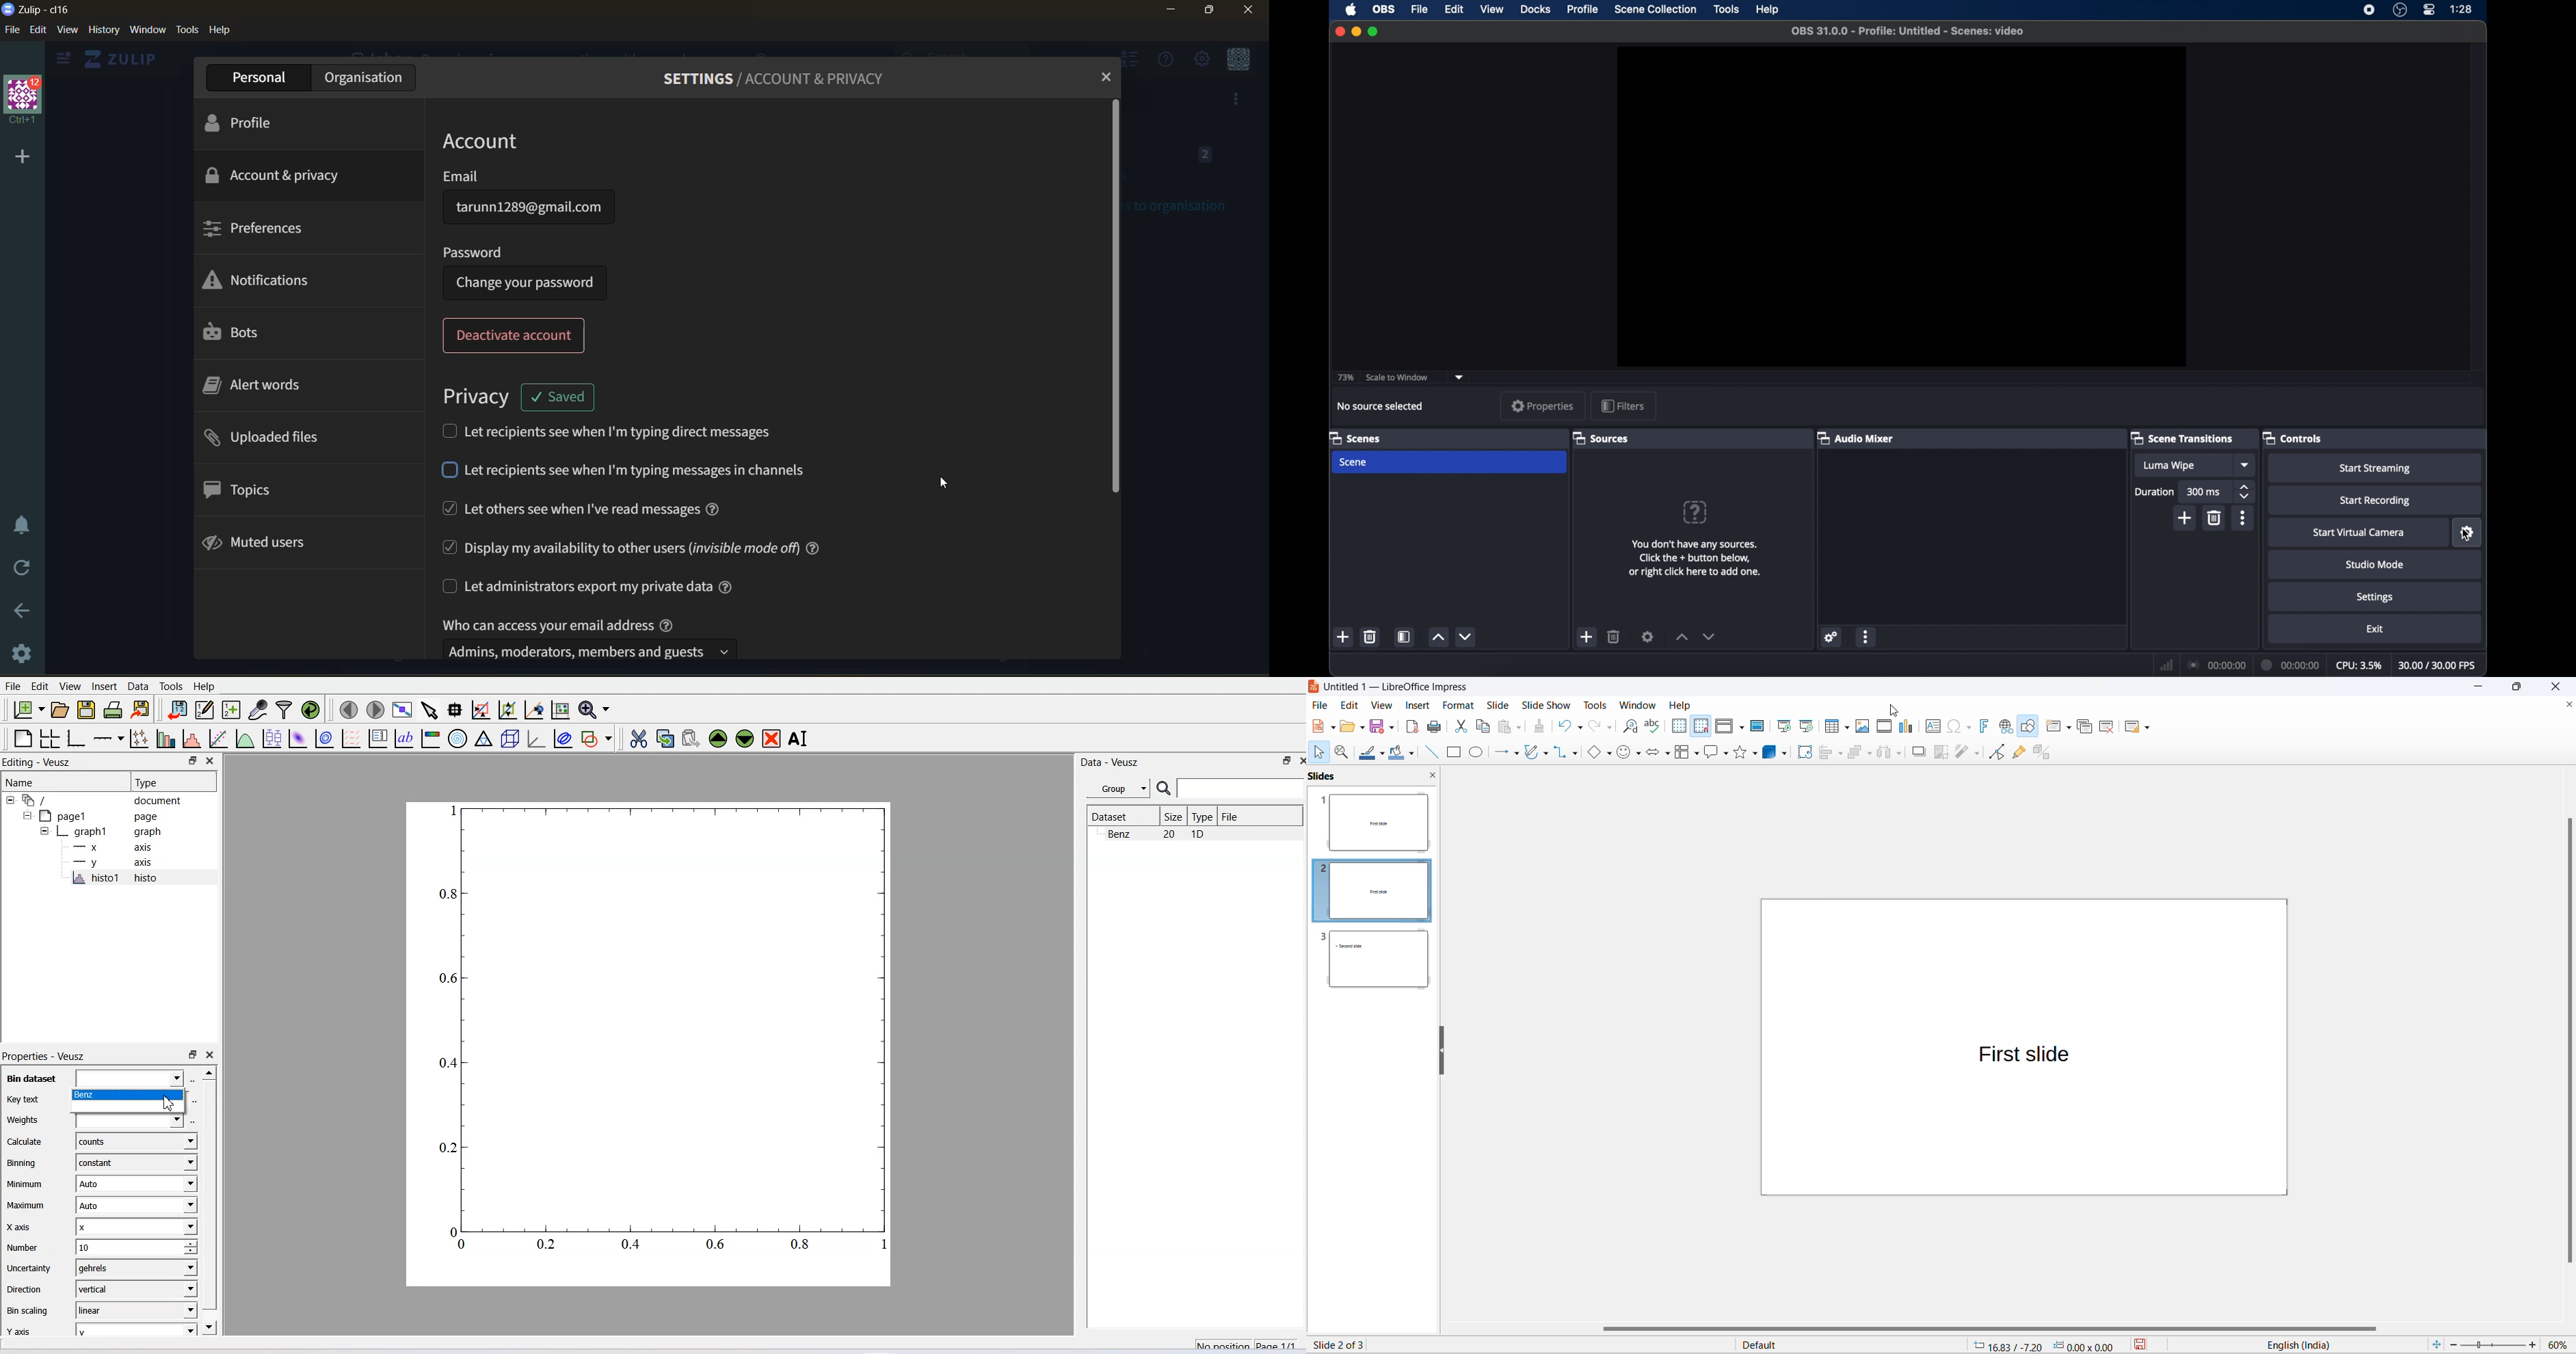 The width and height of the screenshot is (2576, 1372). I want to click on new file, so click(1316, 726).